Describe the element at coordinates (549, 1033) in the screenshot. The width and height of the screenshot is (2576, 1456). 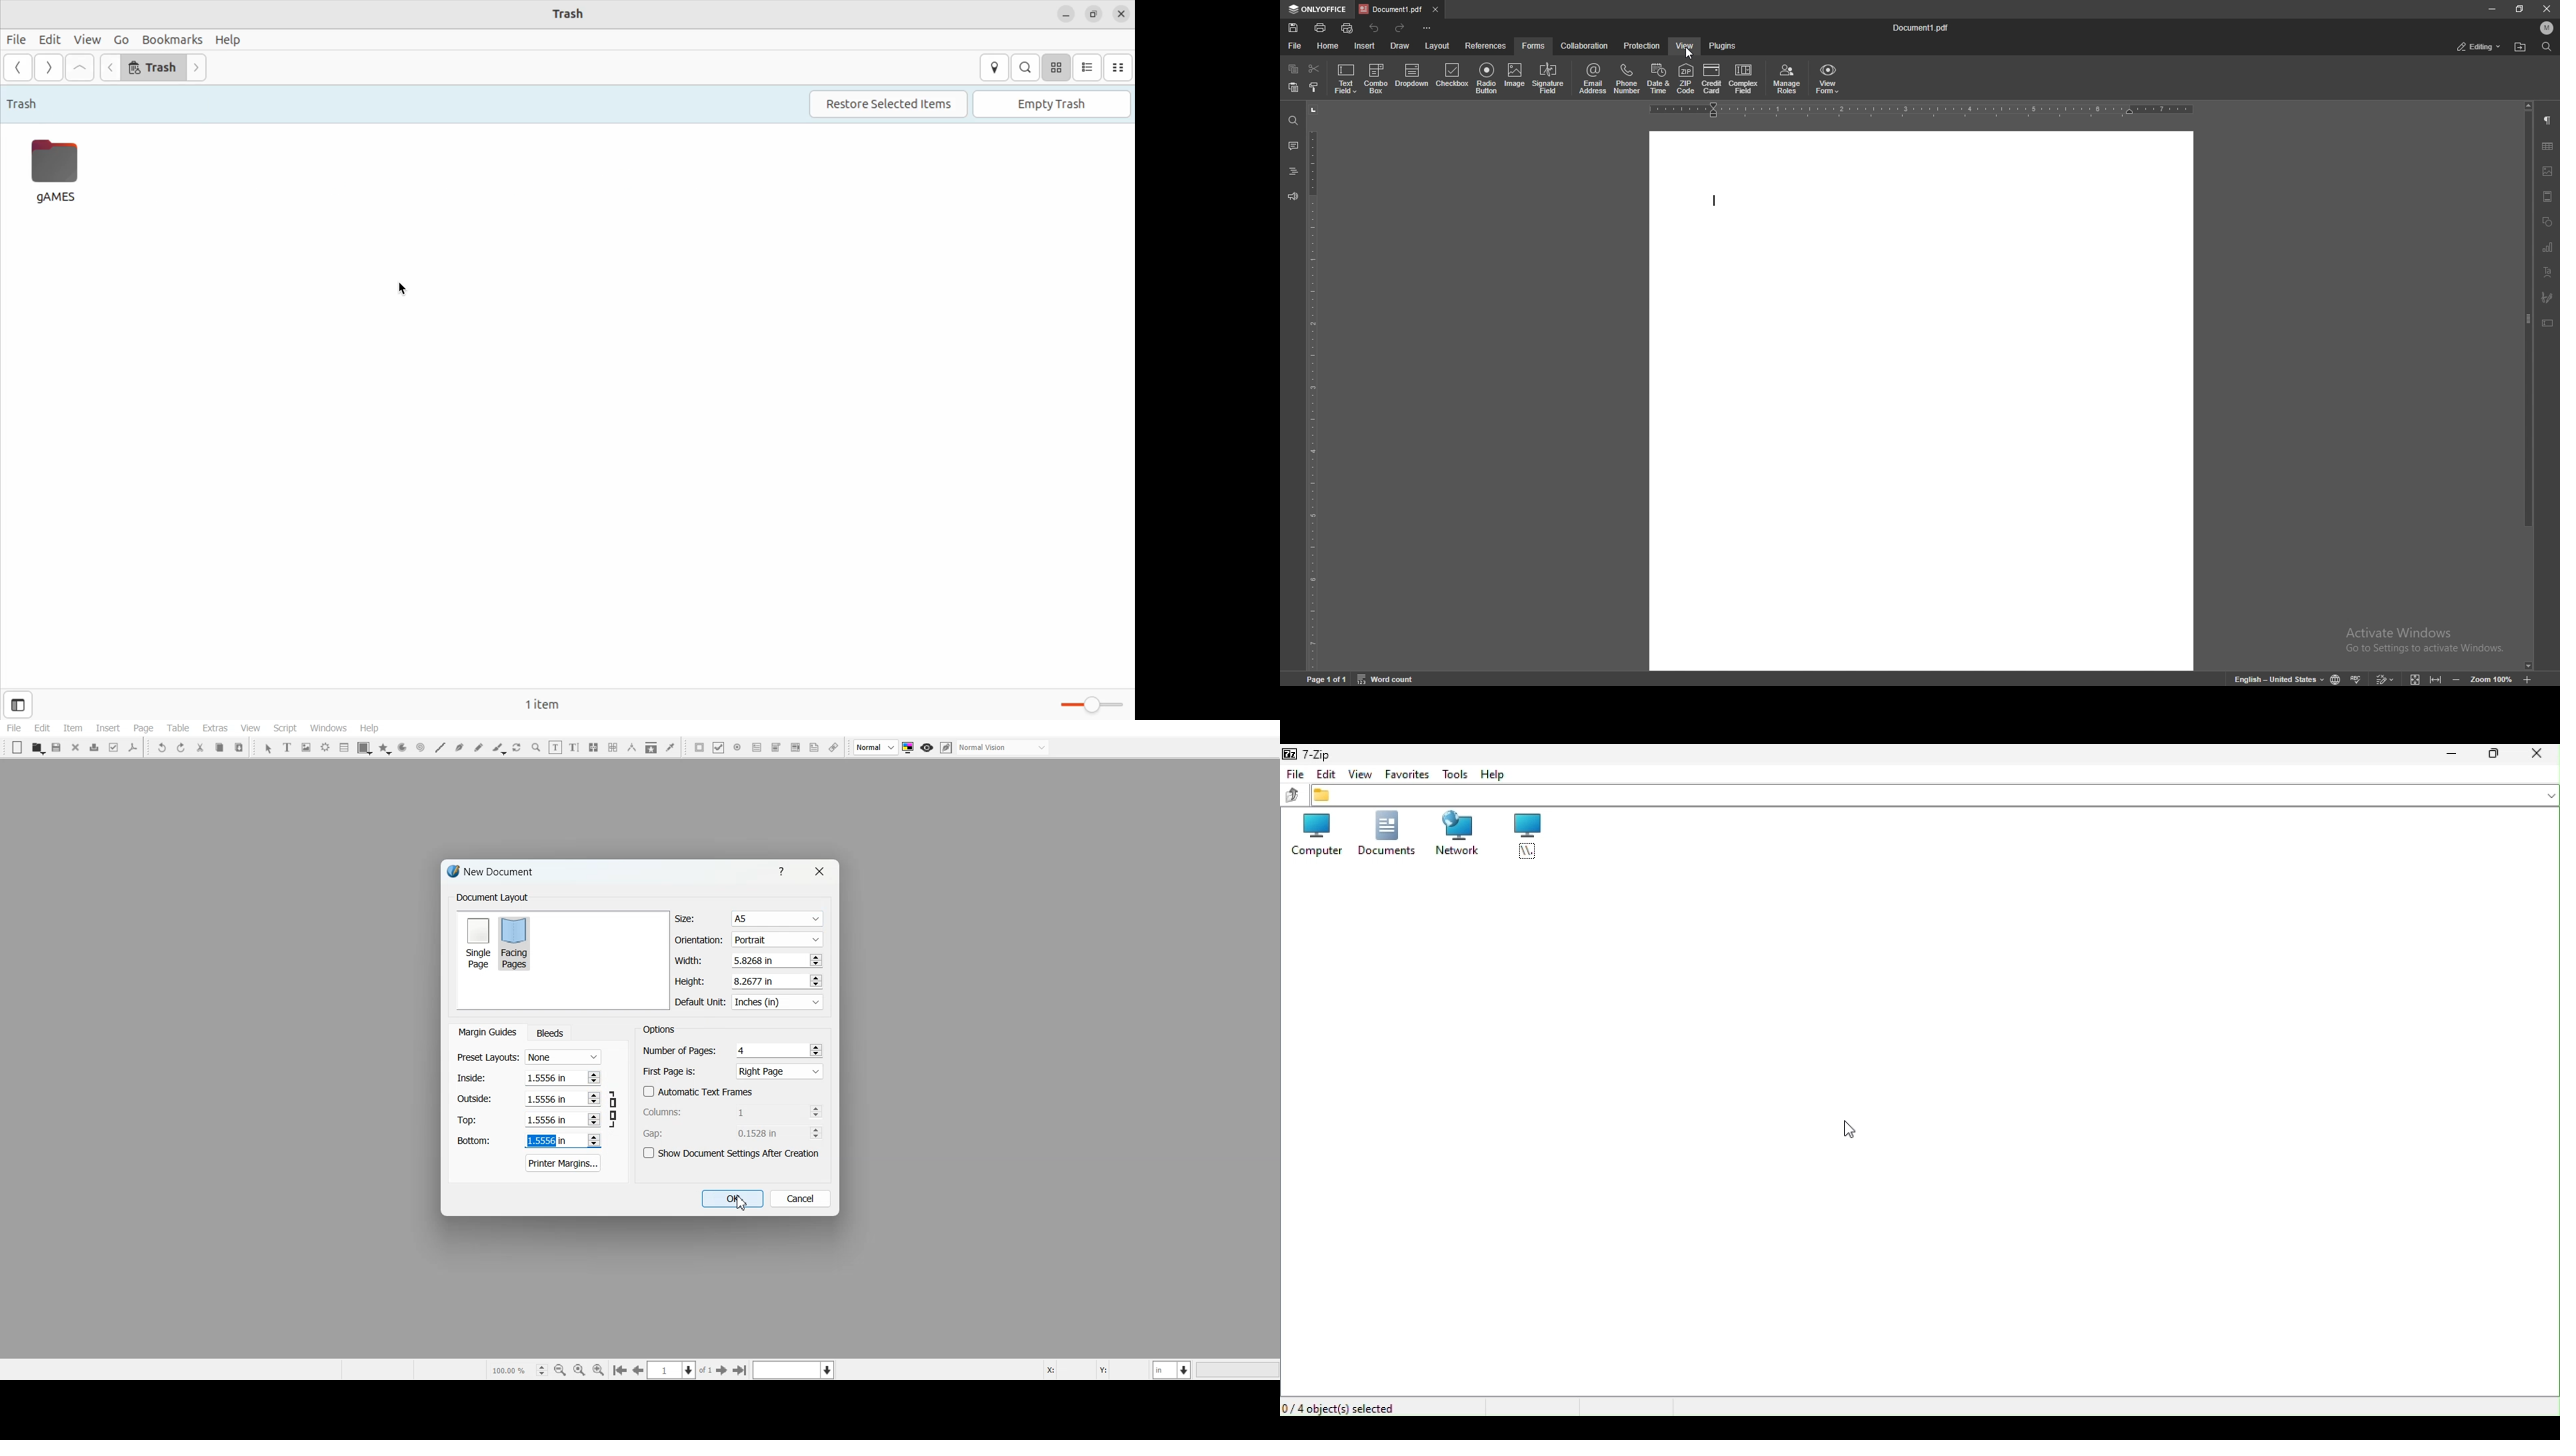
I see `Bleeds` at that location.